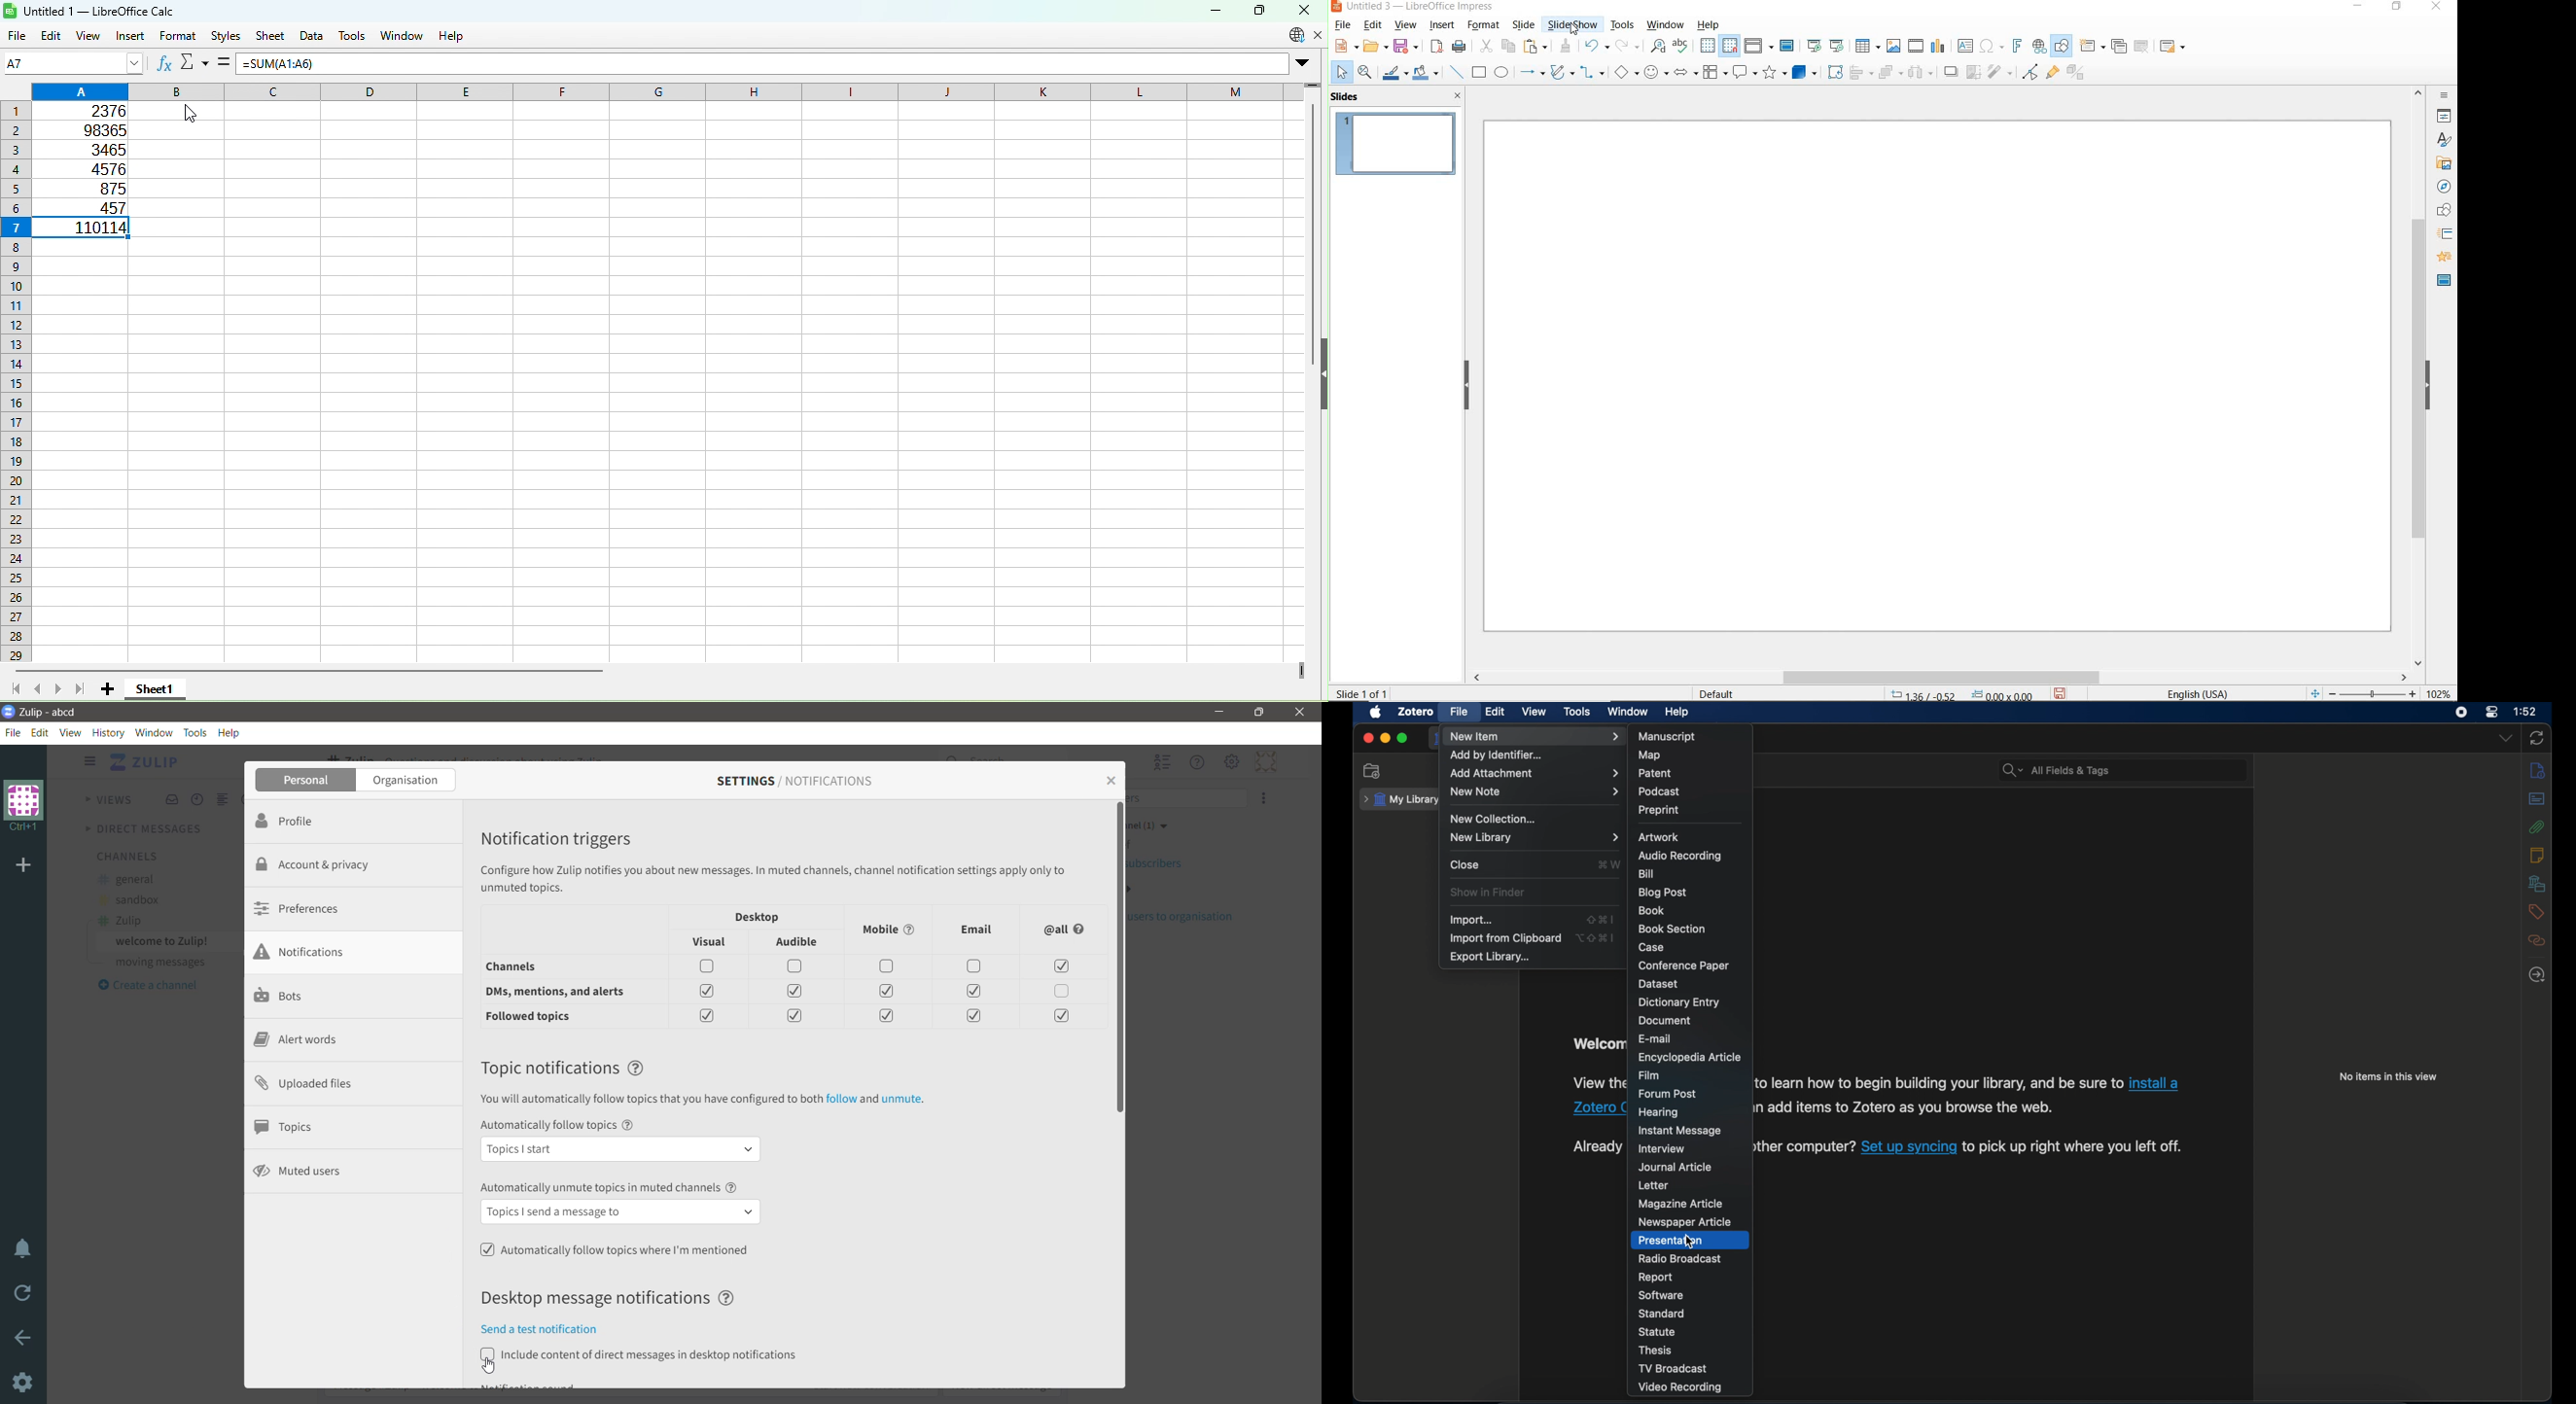 The height and width of the screenshot is (1428, 2576). What do you see at coordinates (1680, 1002) in the screenshot?
I see `dictionary entry` at bounding box center [1680, 1002].